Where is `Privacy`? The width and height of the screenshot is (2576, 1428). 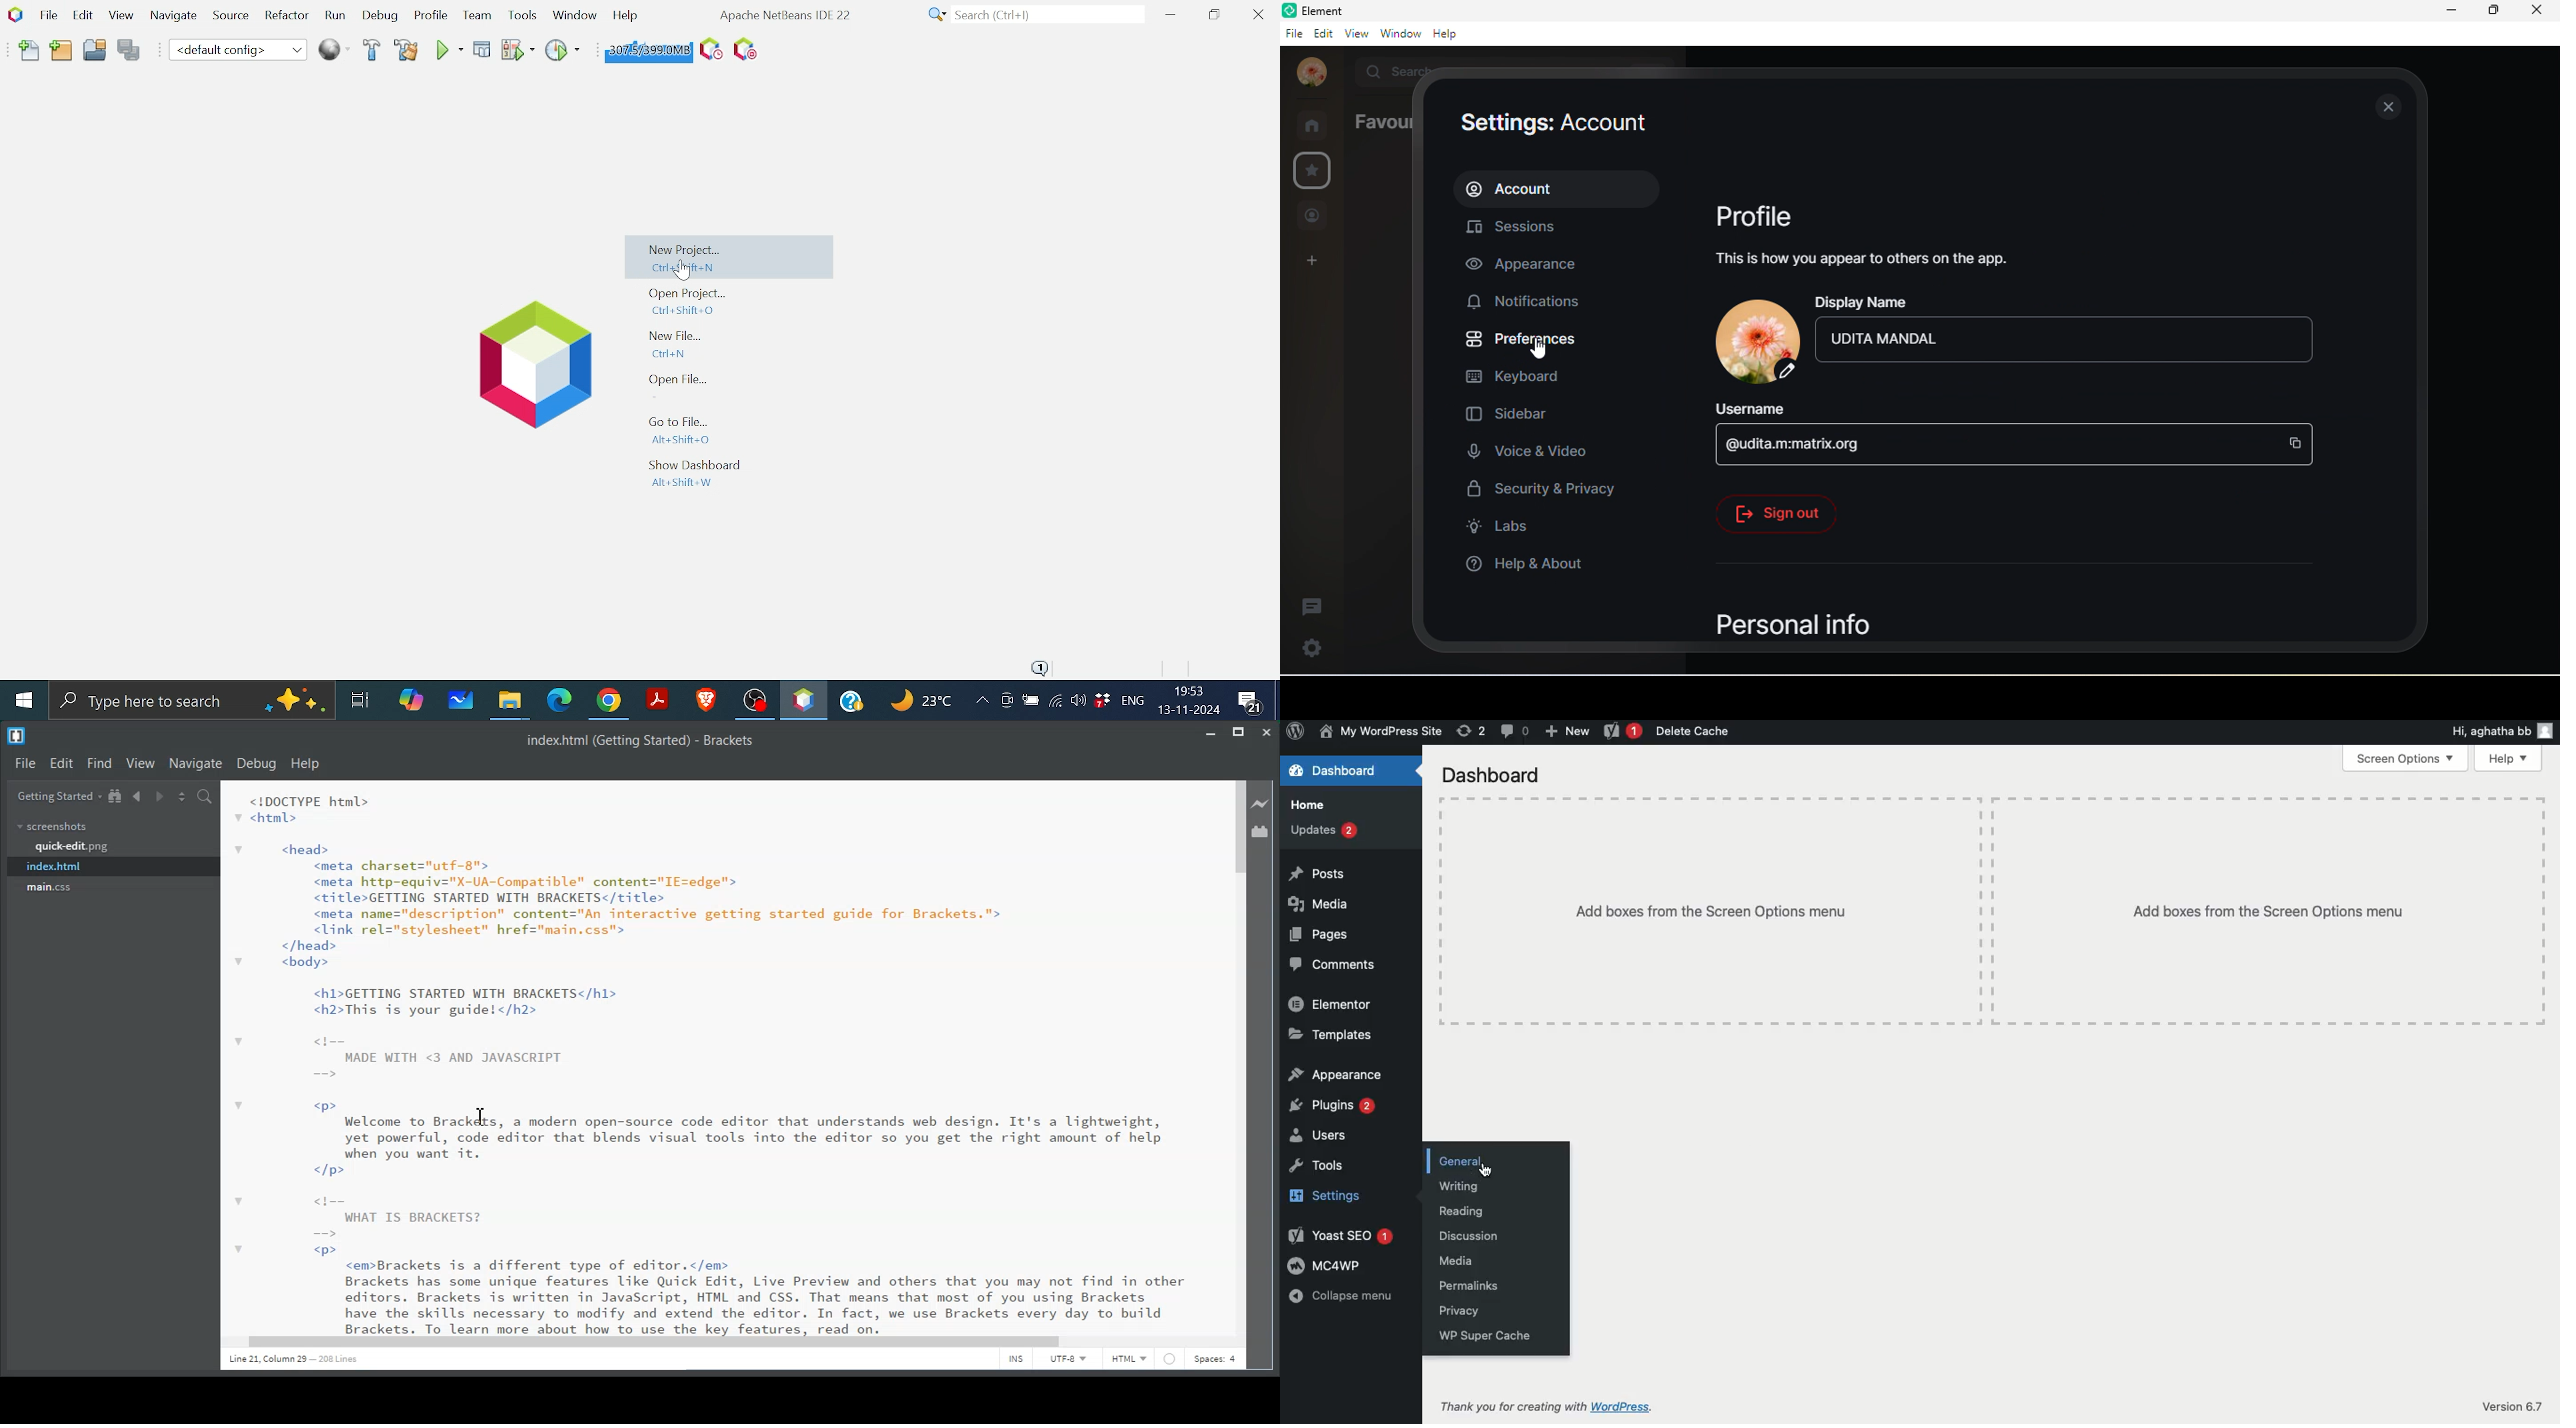
Privacy is located at coordinates (1460, 1311).